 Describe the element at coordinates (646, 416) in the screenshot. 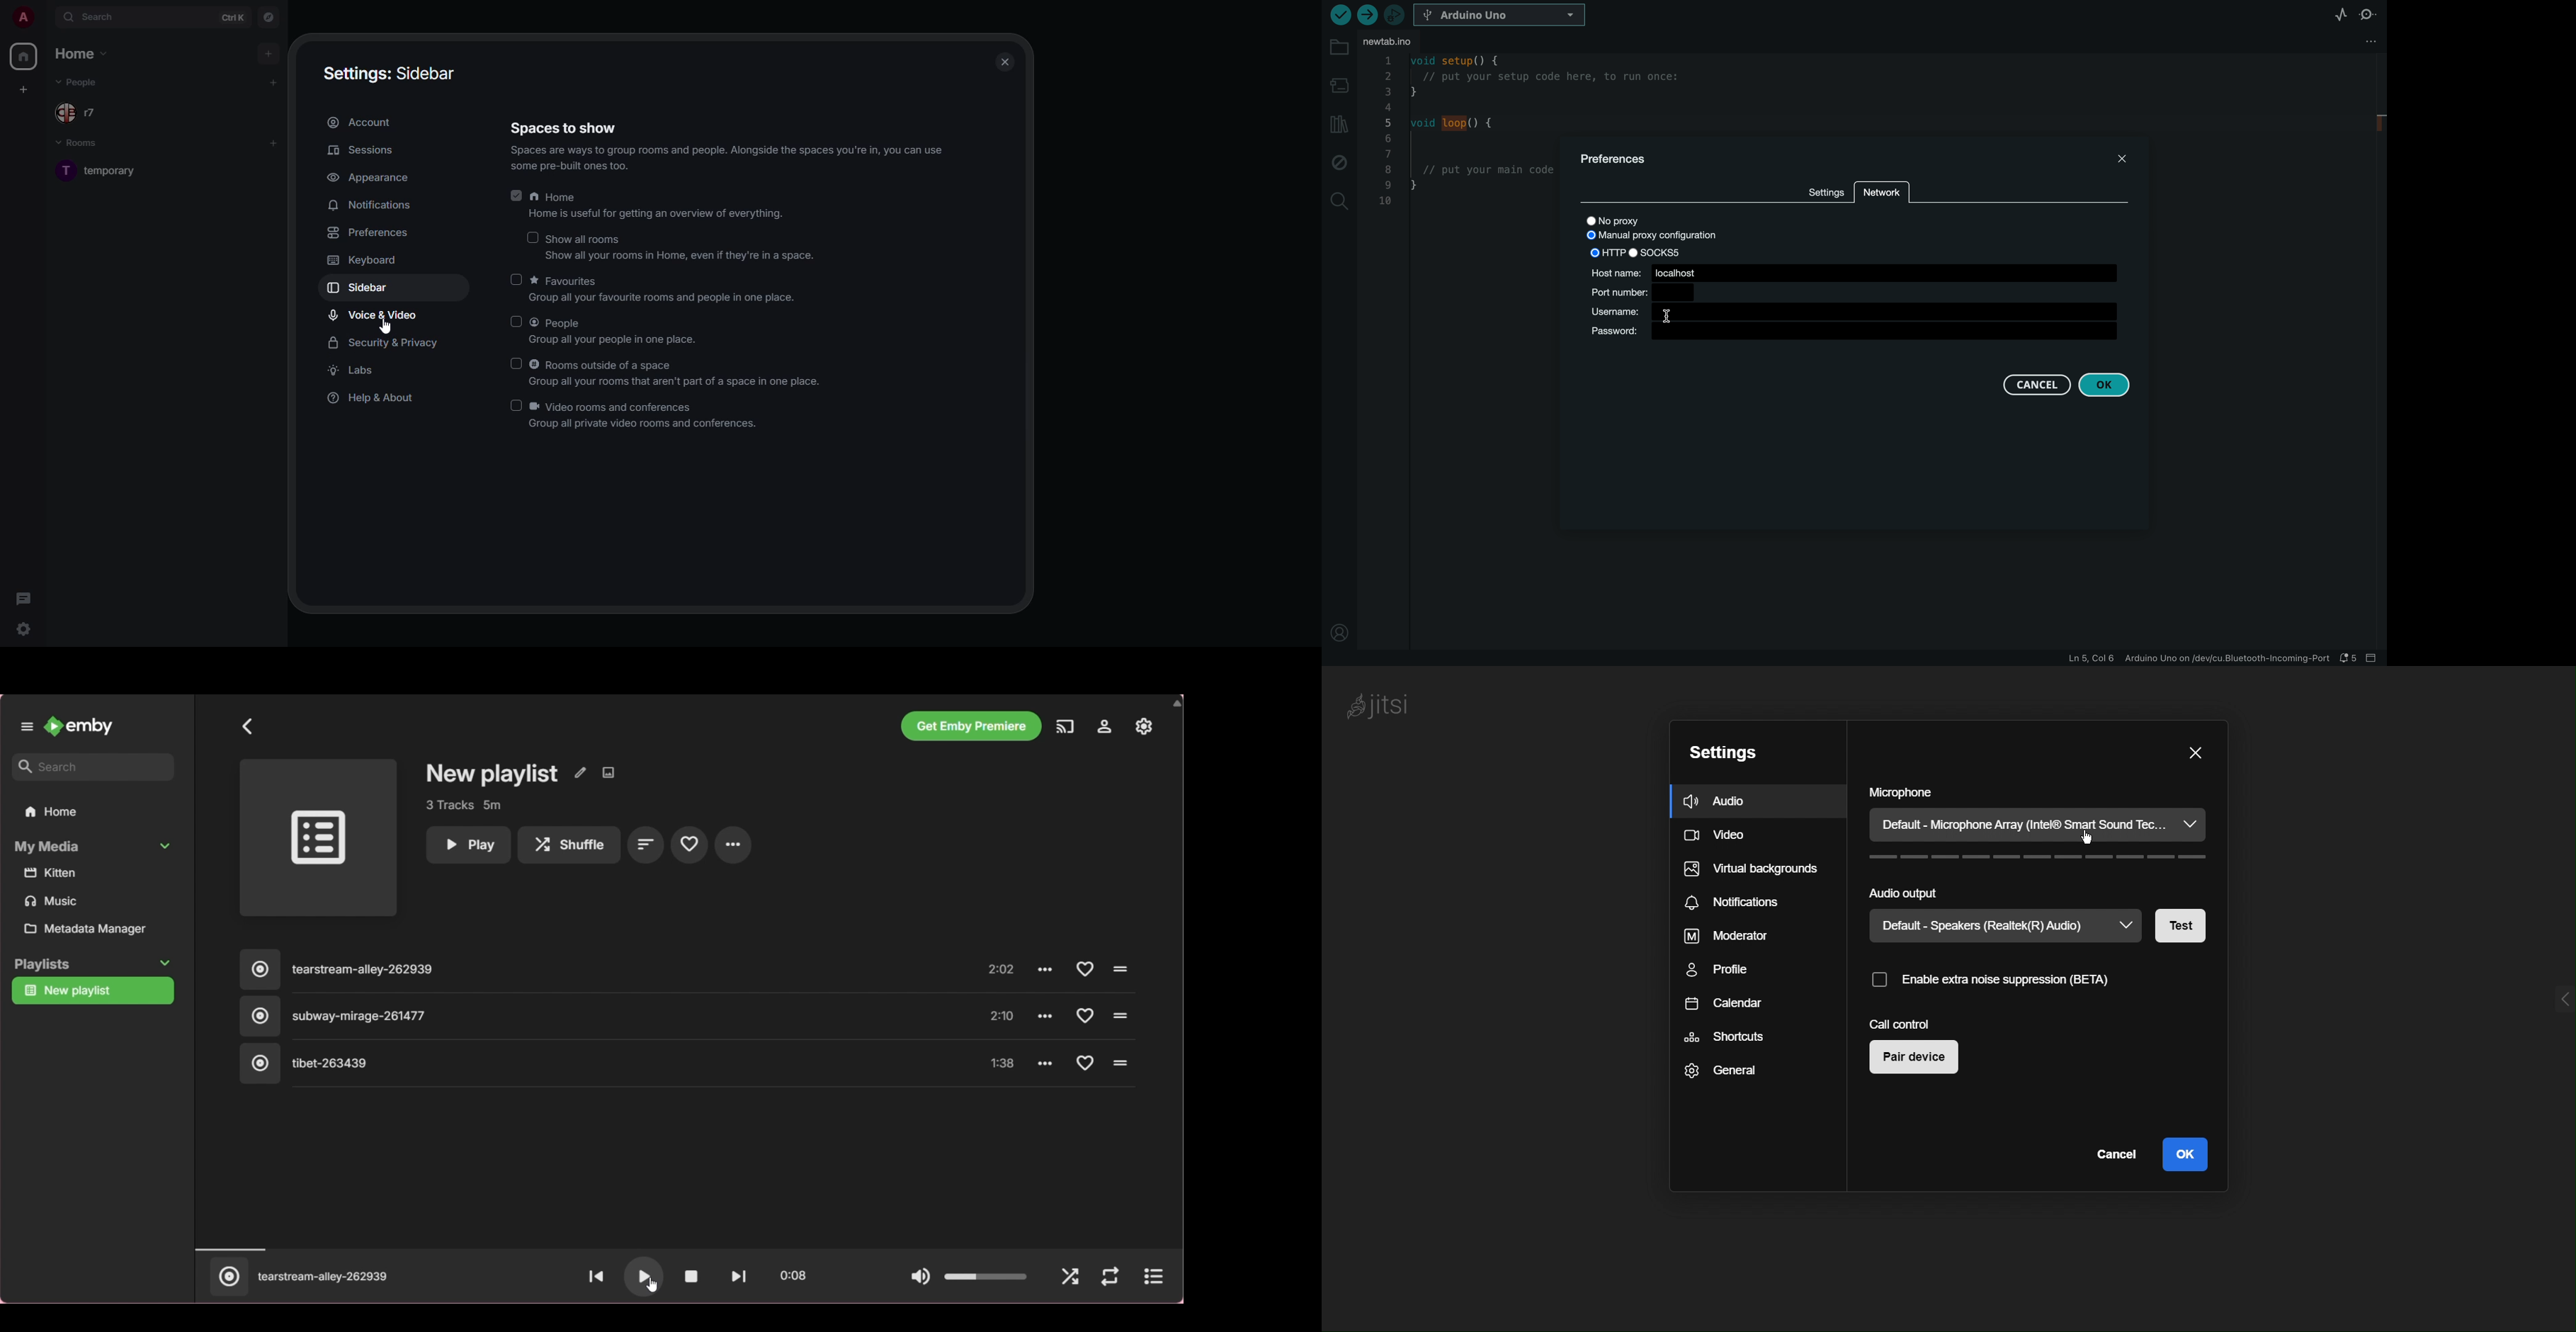

I see `video rooms and conferences` at that location.